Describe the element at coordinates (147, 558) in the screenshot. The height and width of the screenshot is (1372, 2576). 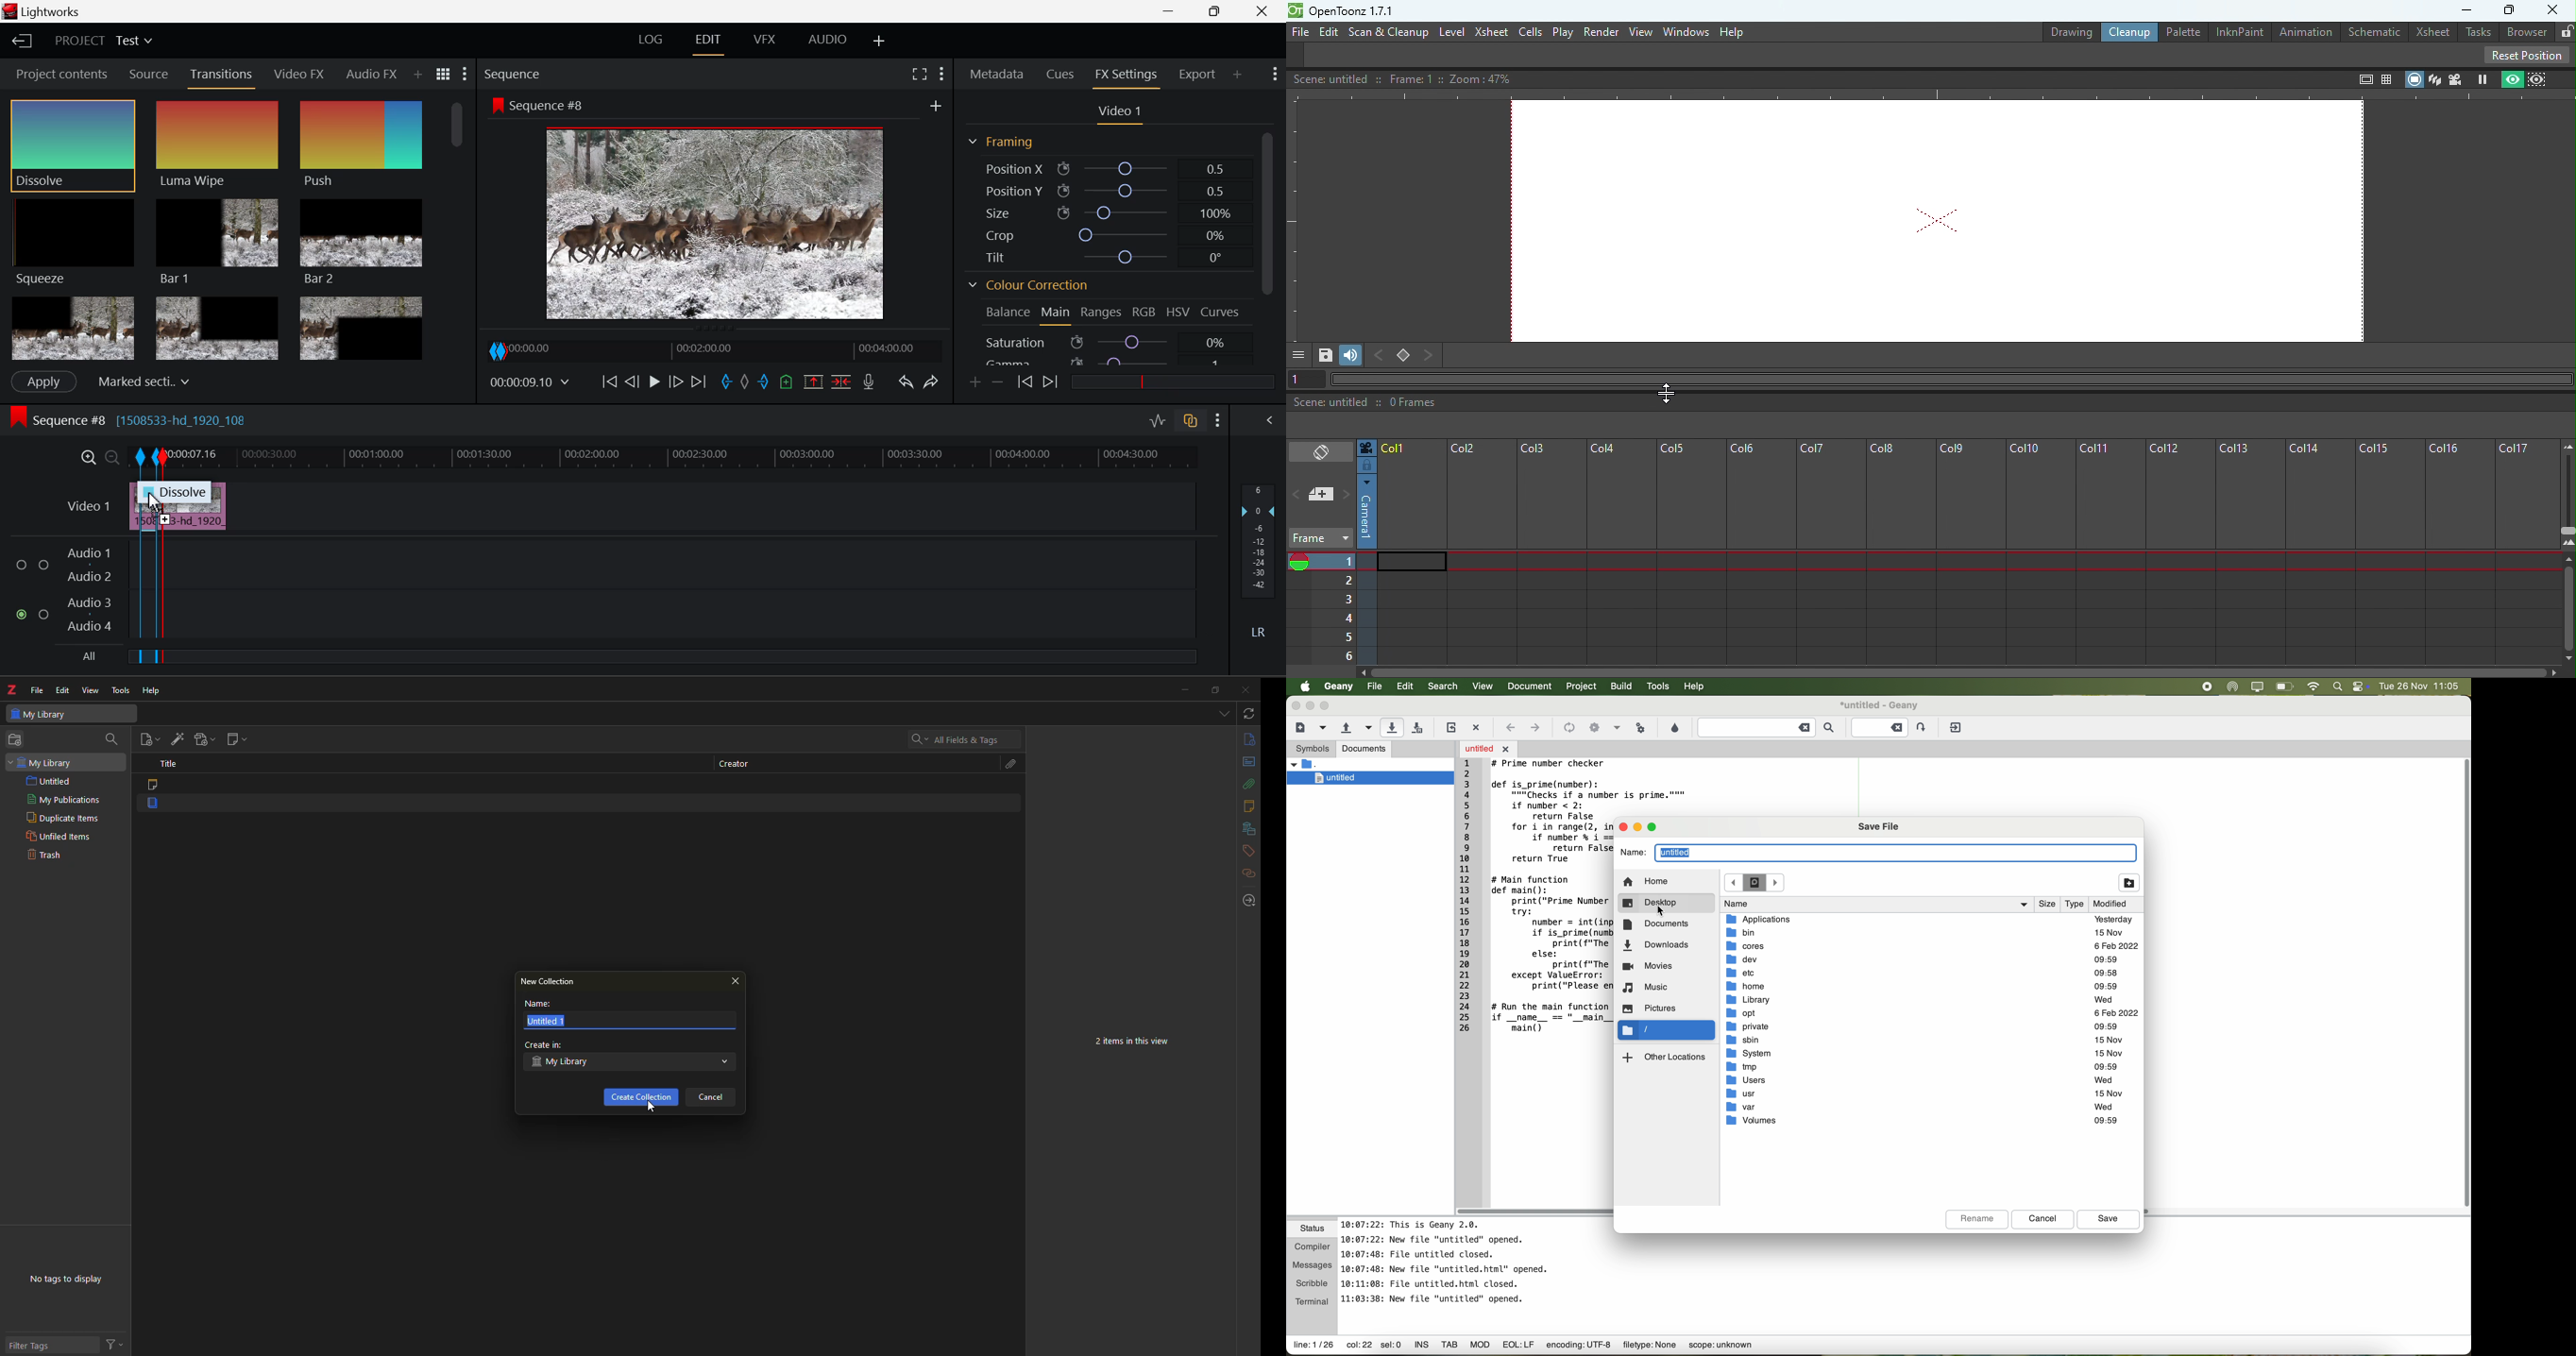
I see `Segment Created with In and Out` at that location.